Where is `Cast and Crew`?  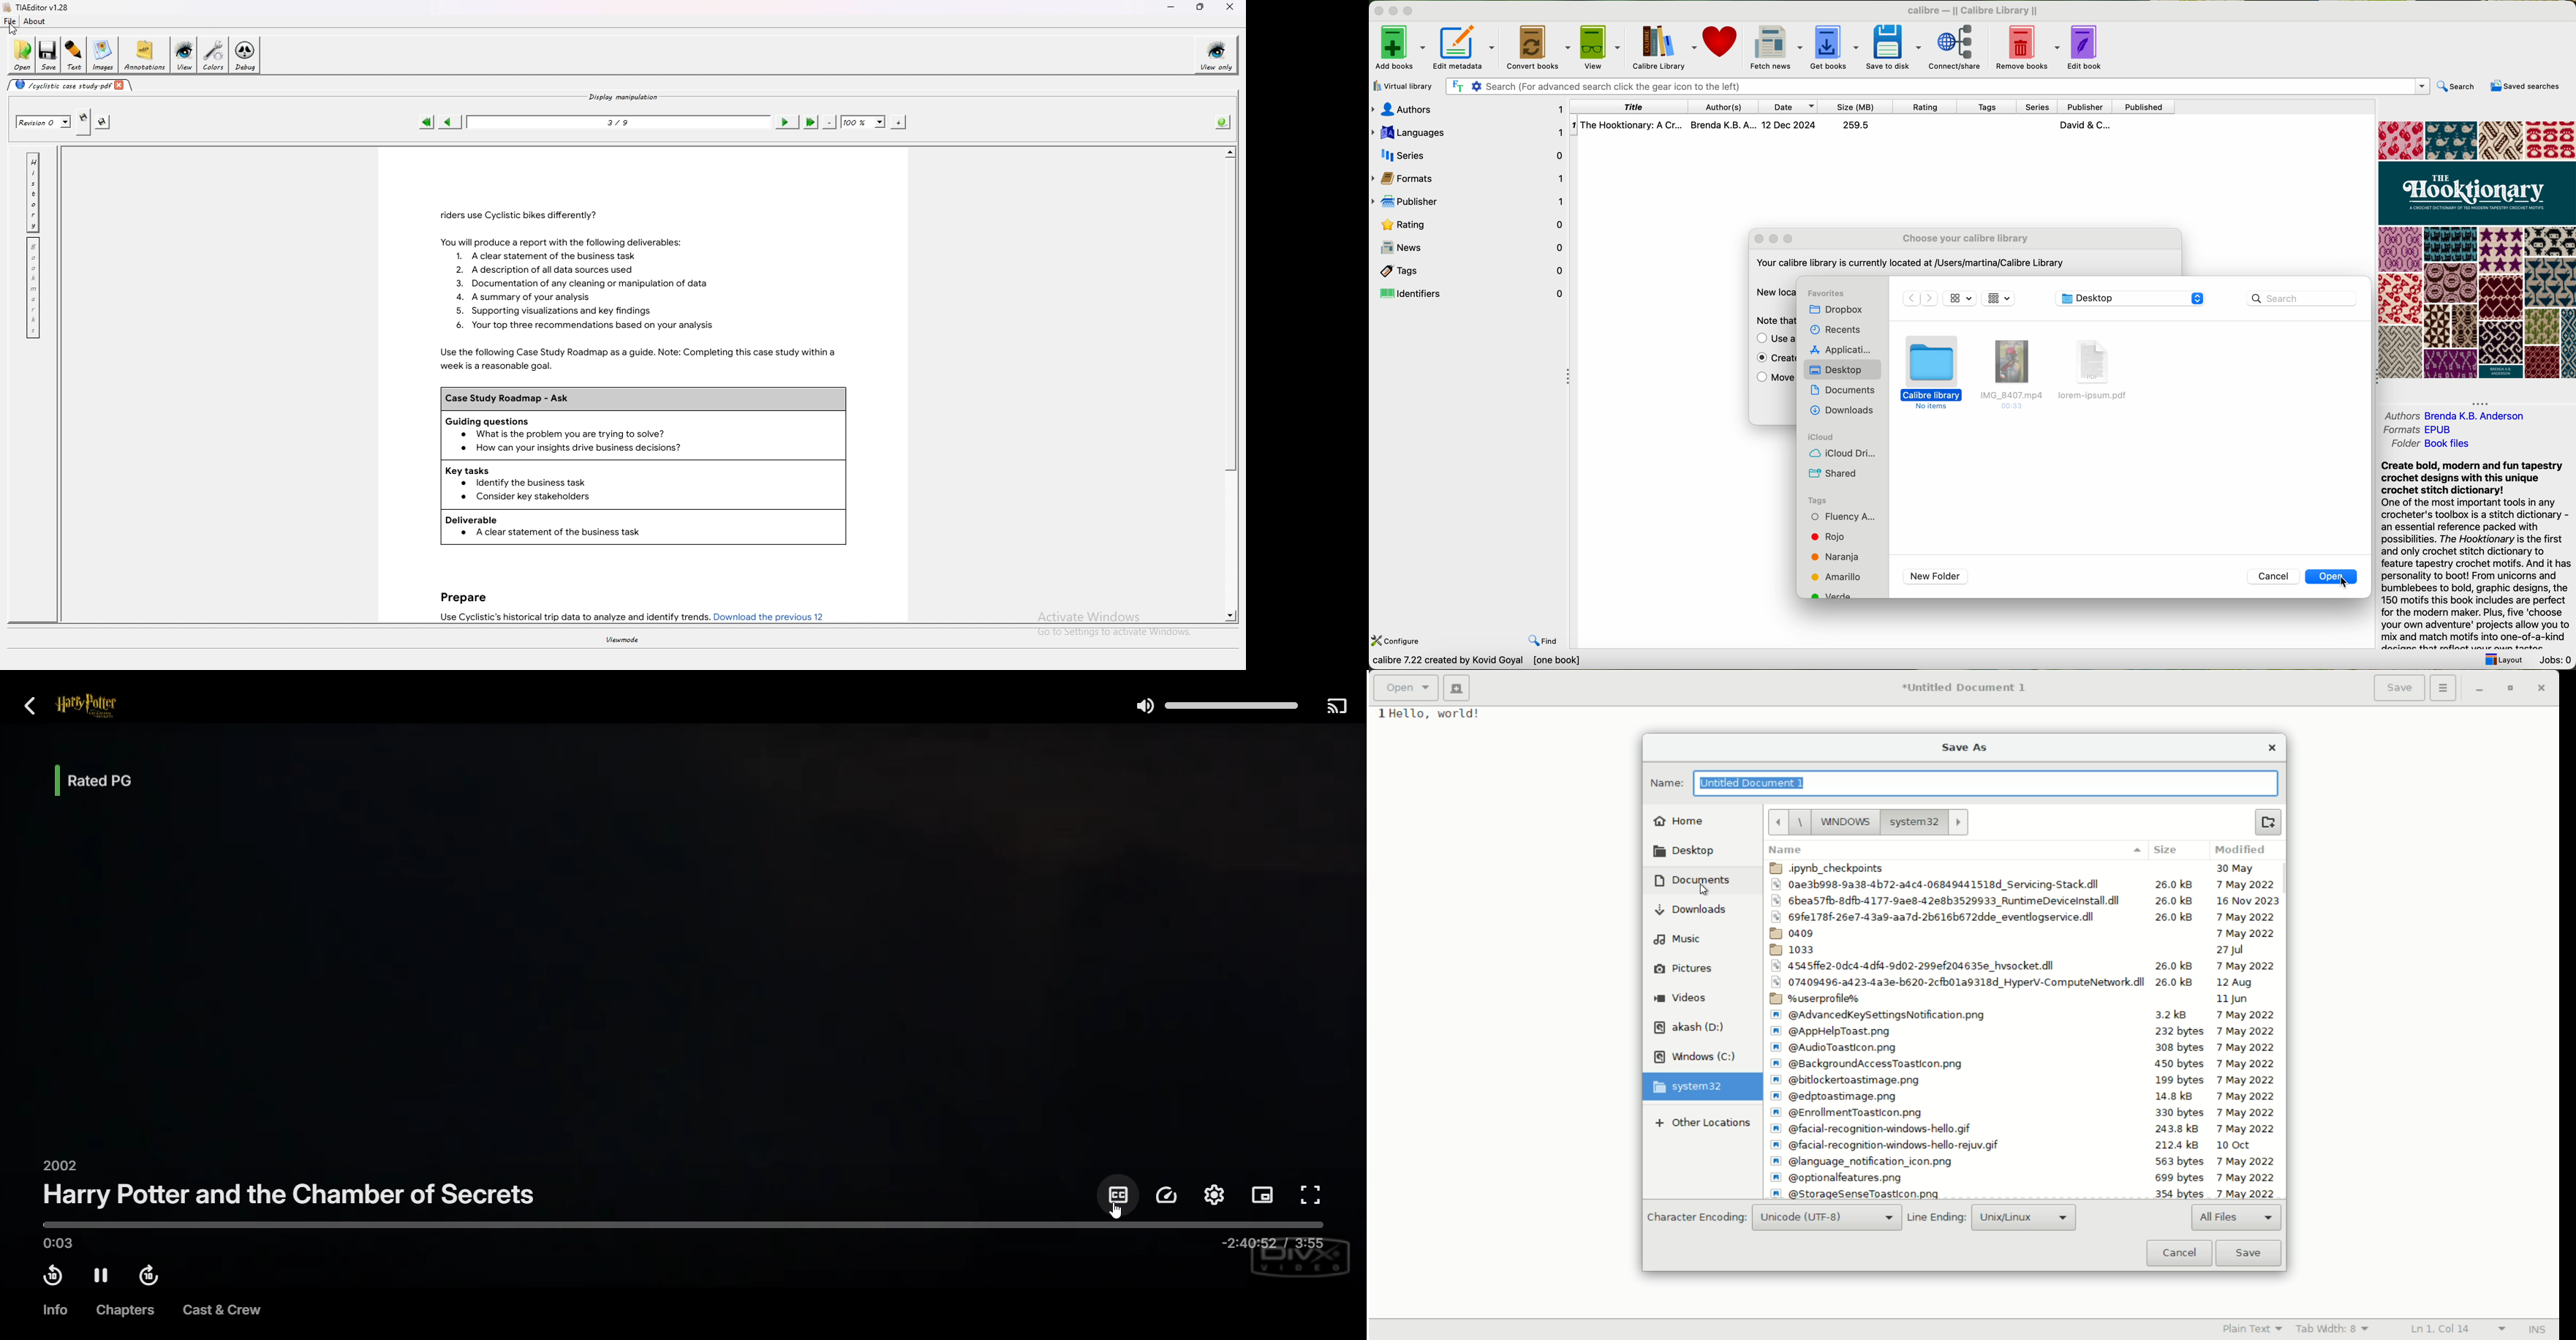
Cast and Crew is located at coordinates (222, 1311).